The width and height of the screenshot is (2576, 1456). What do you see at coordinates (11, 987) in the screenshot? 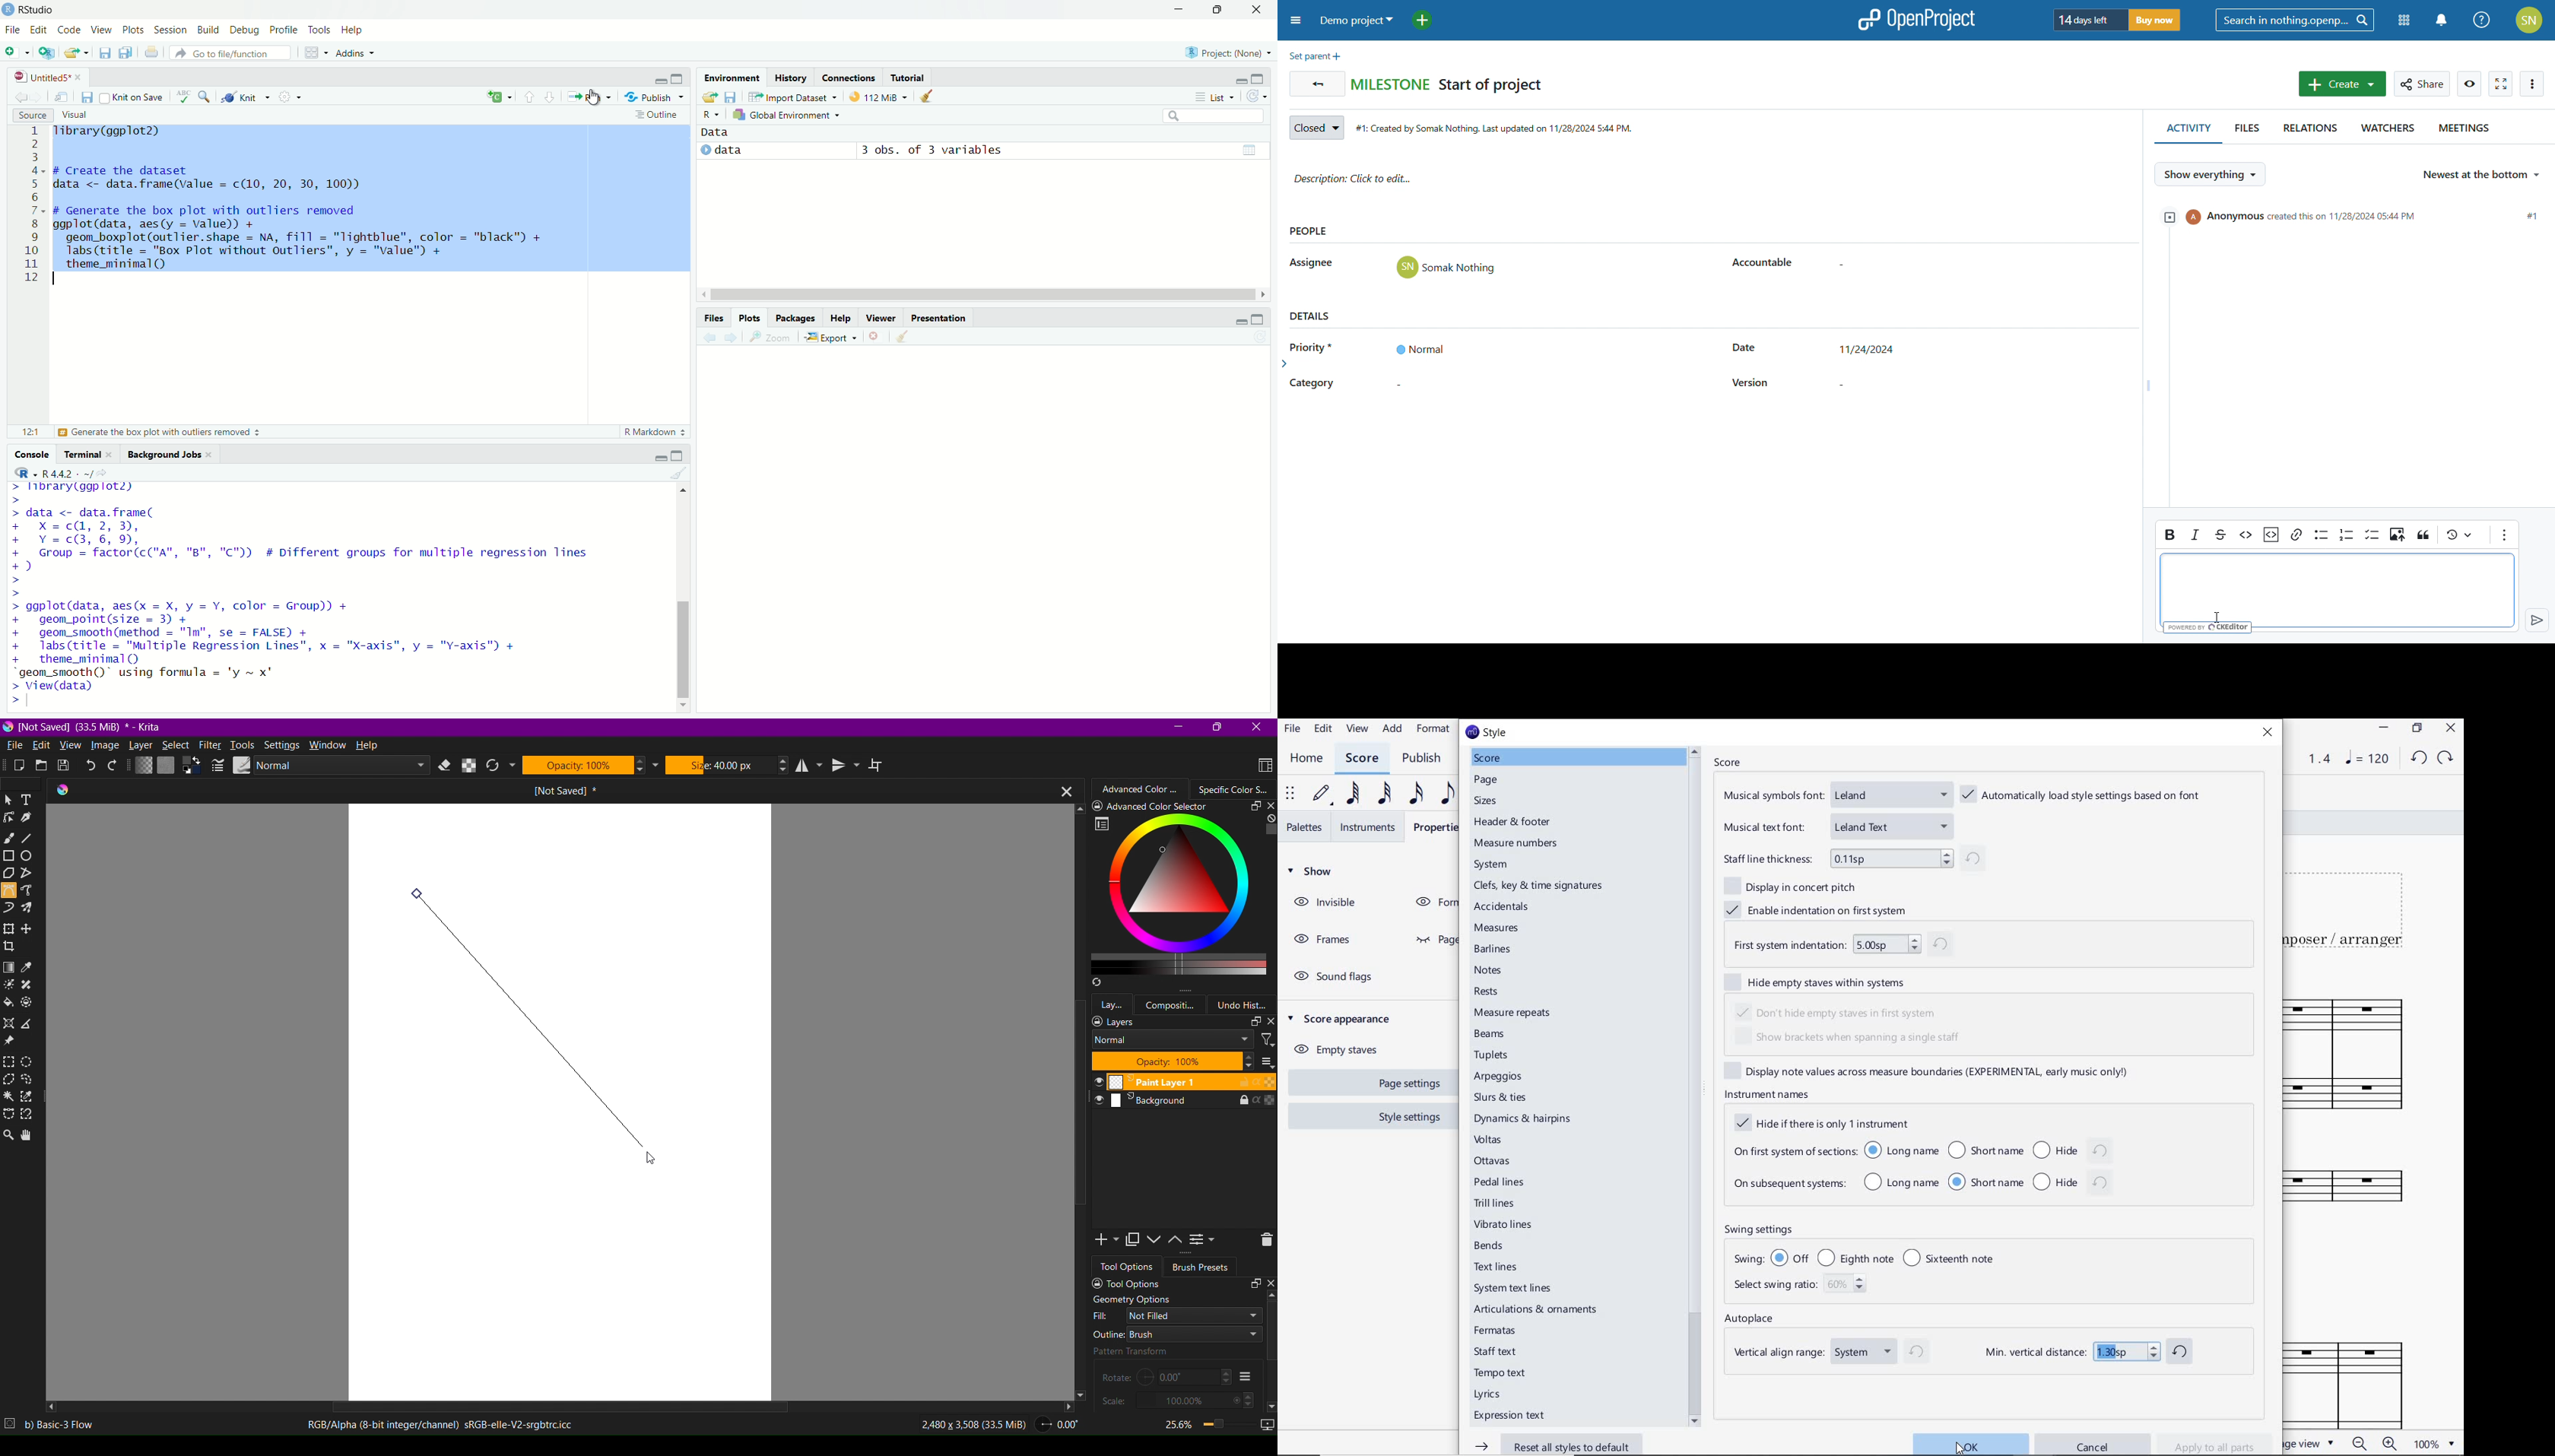
I see `Colorize Mask Tool` at bounding box center [11, 987].